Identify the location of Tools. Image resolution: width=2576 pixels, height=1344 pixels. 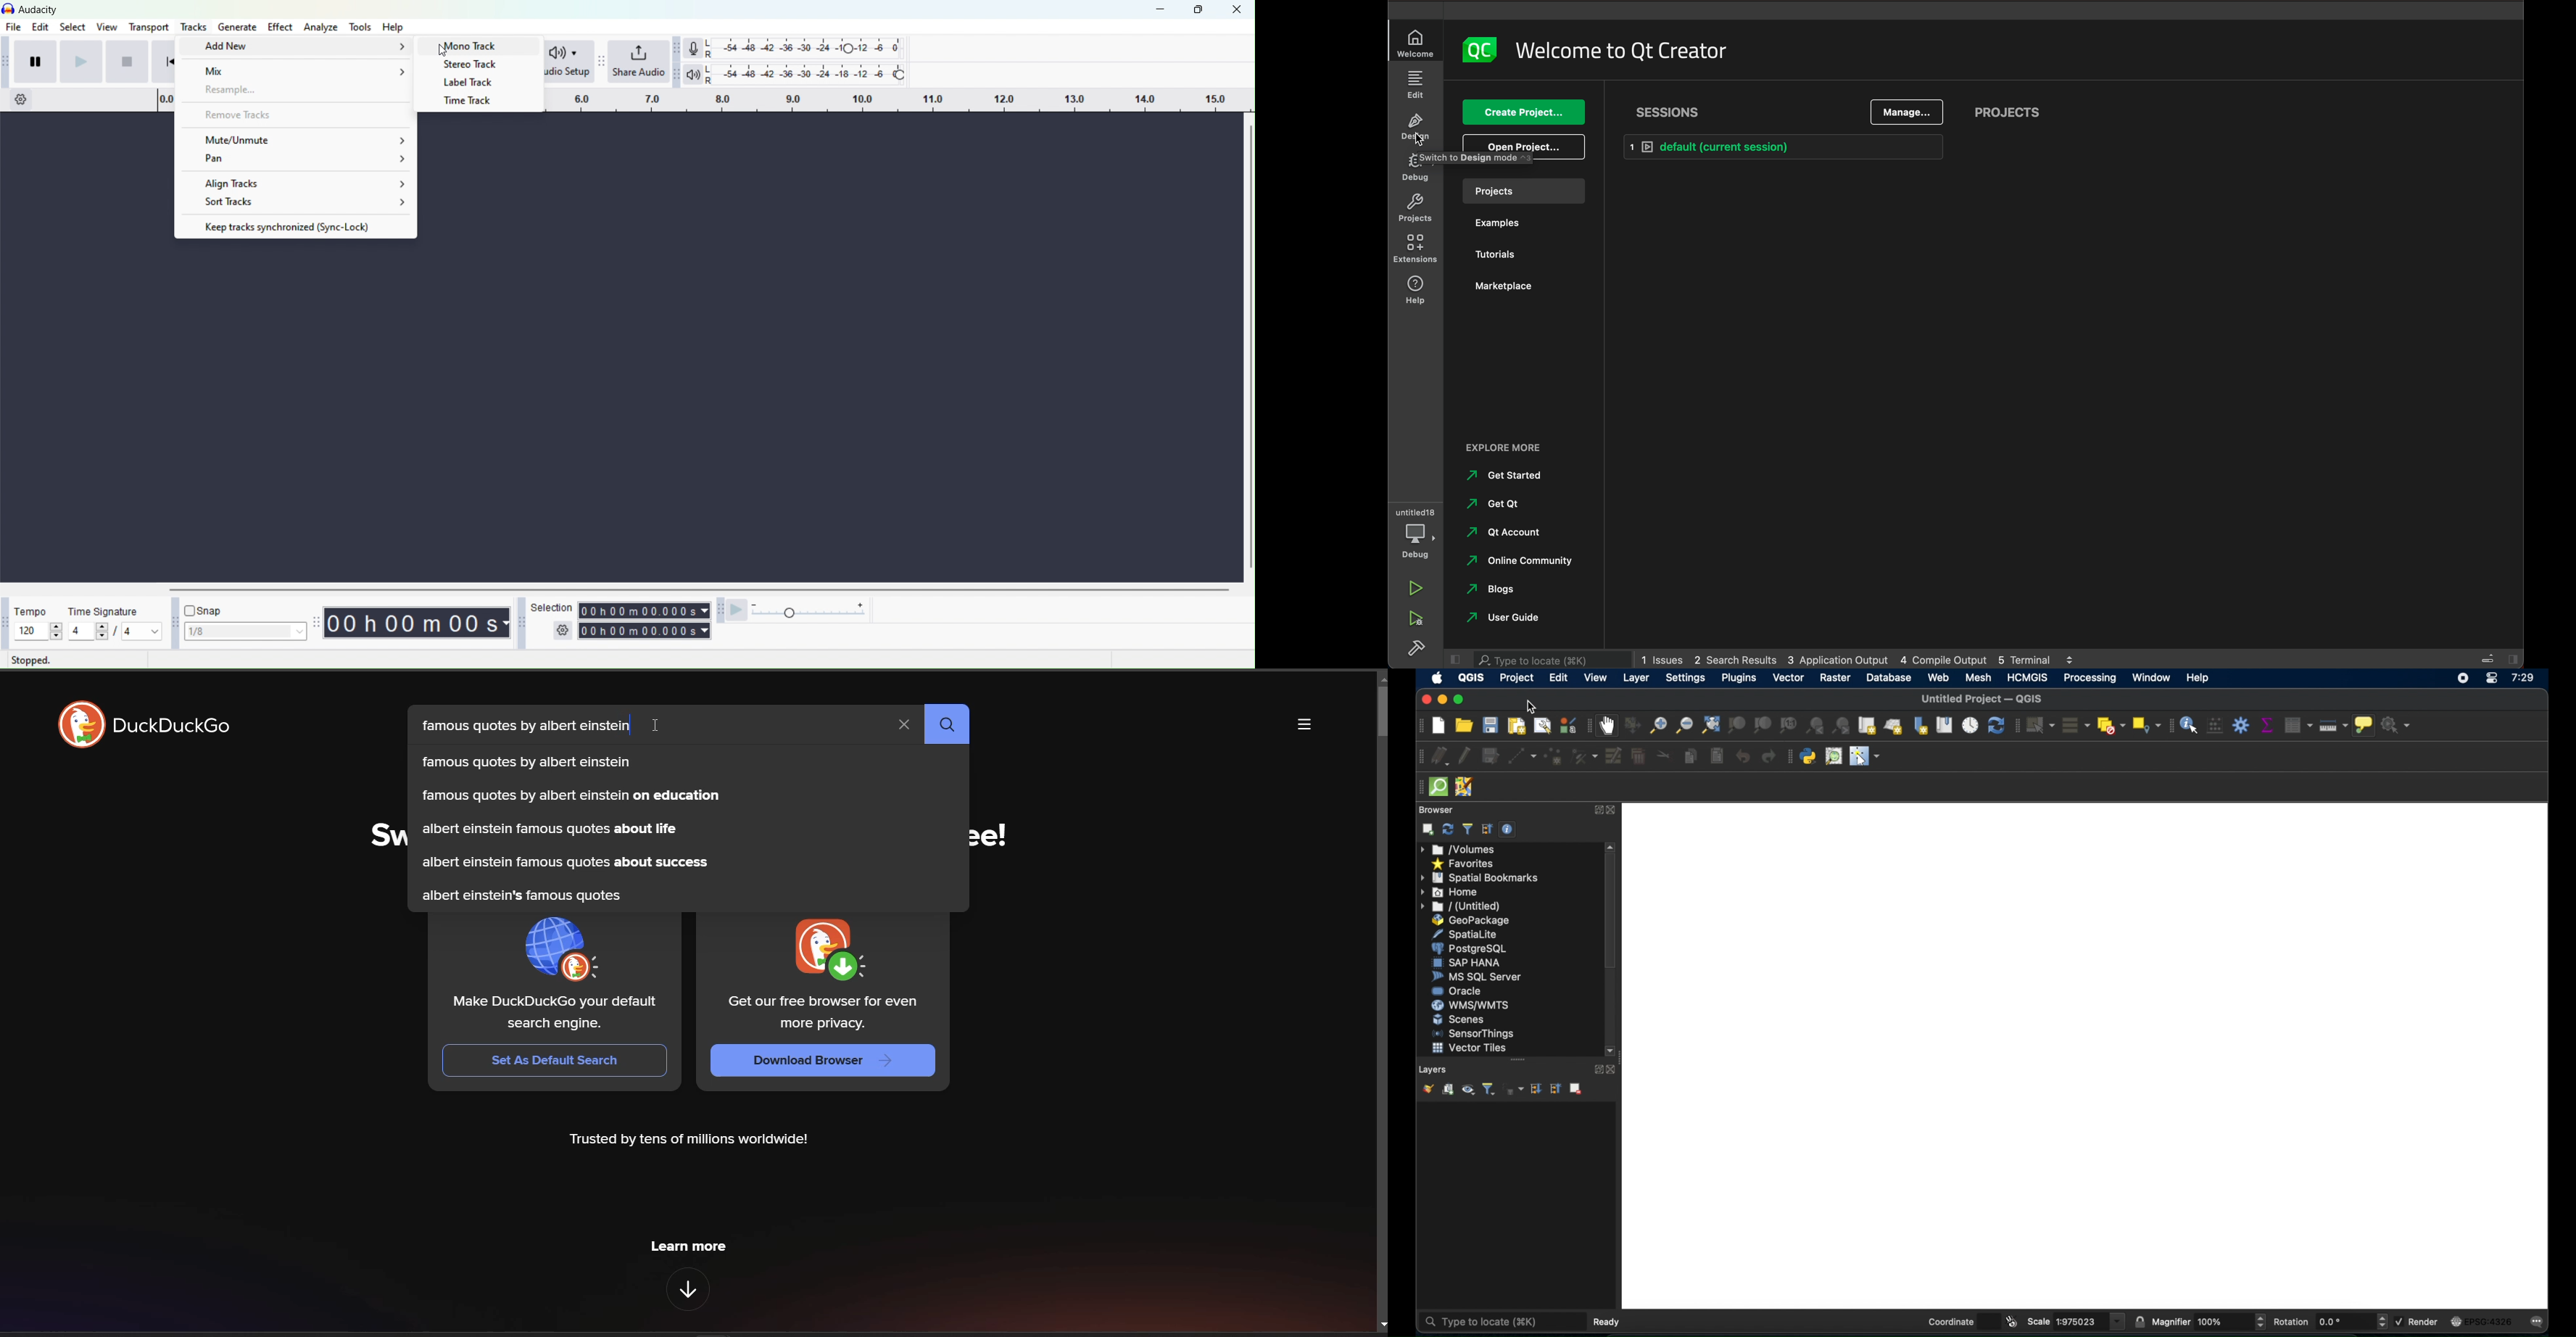
(191, 27).